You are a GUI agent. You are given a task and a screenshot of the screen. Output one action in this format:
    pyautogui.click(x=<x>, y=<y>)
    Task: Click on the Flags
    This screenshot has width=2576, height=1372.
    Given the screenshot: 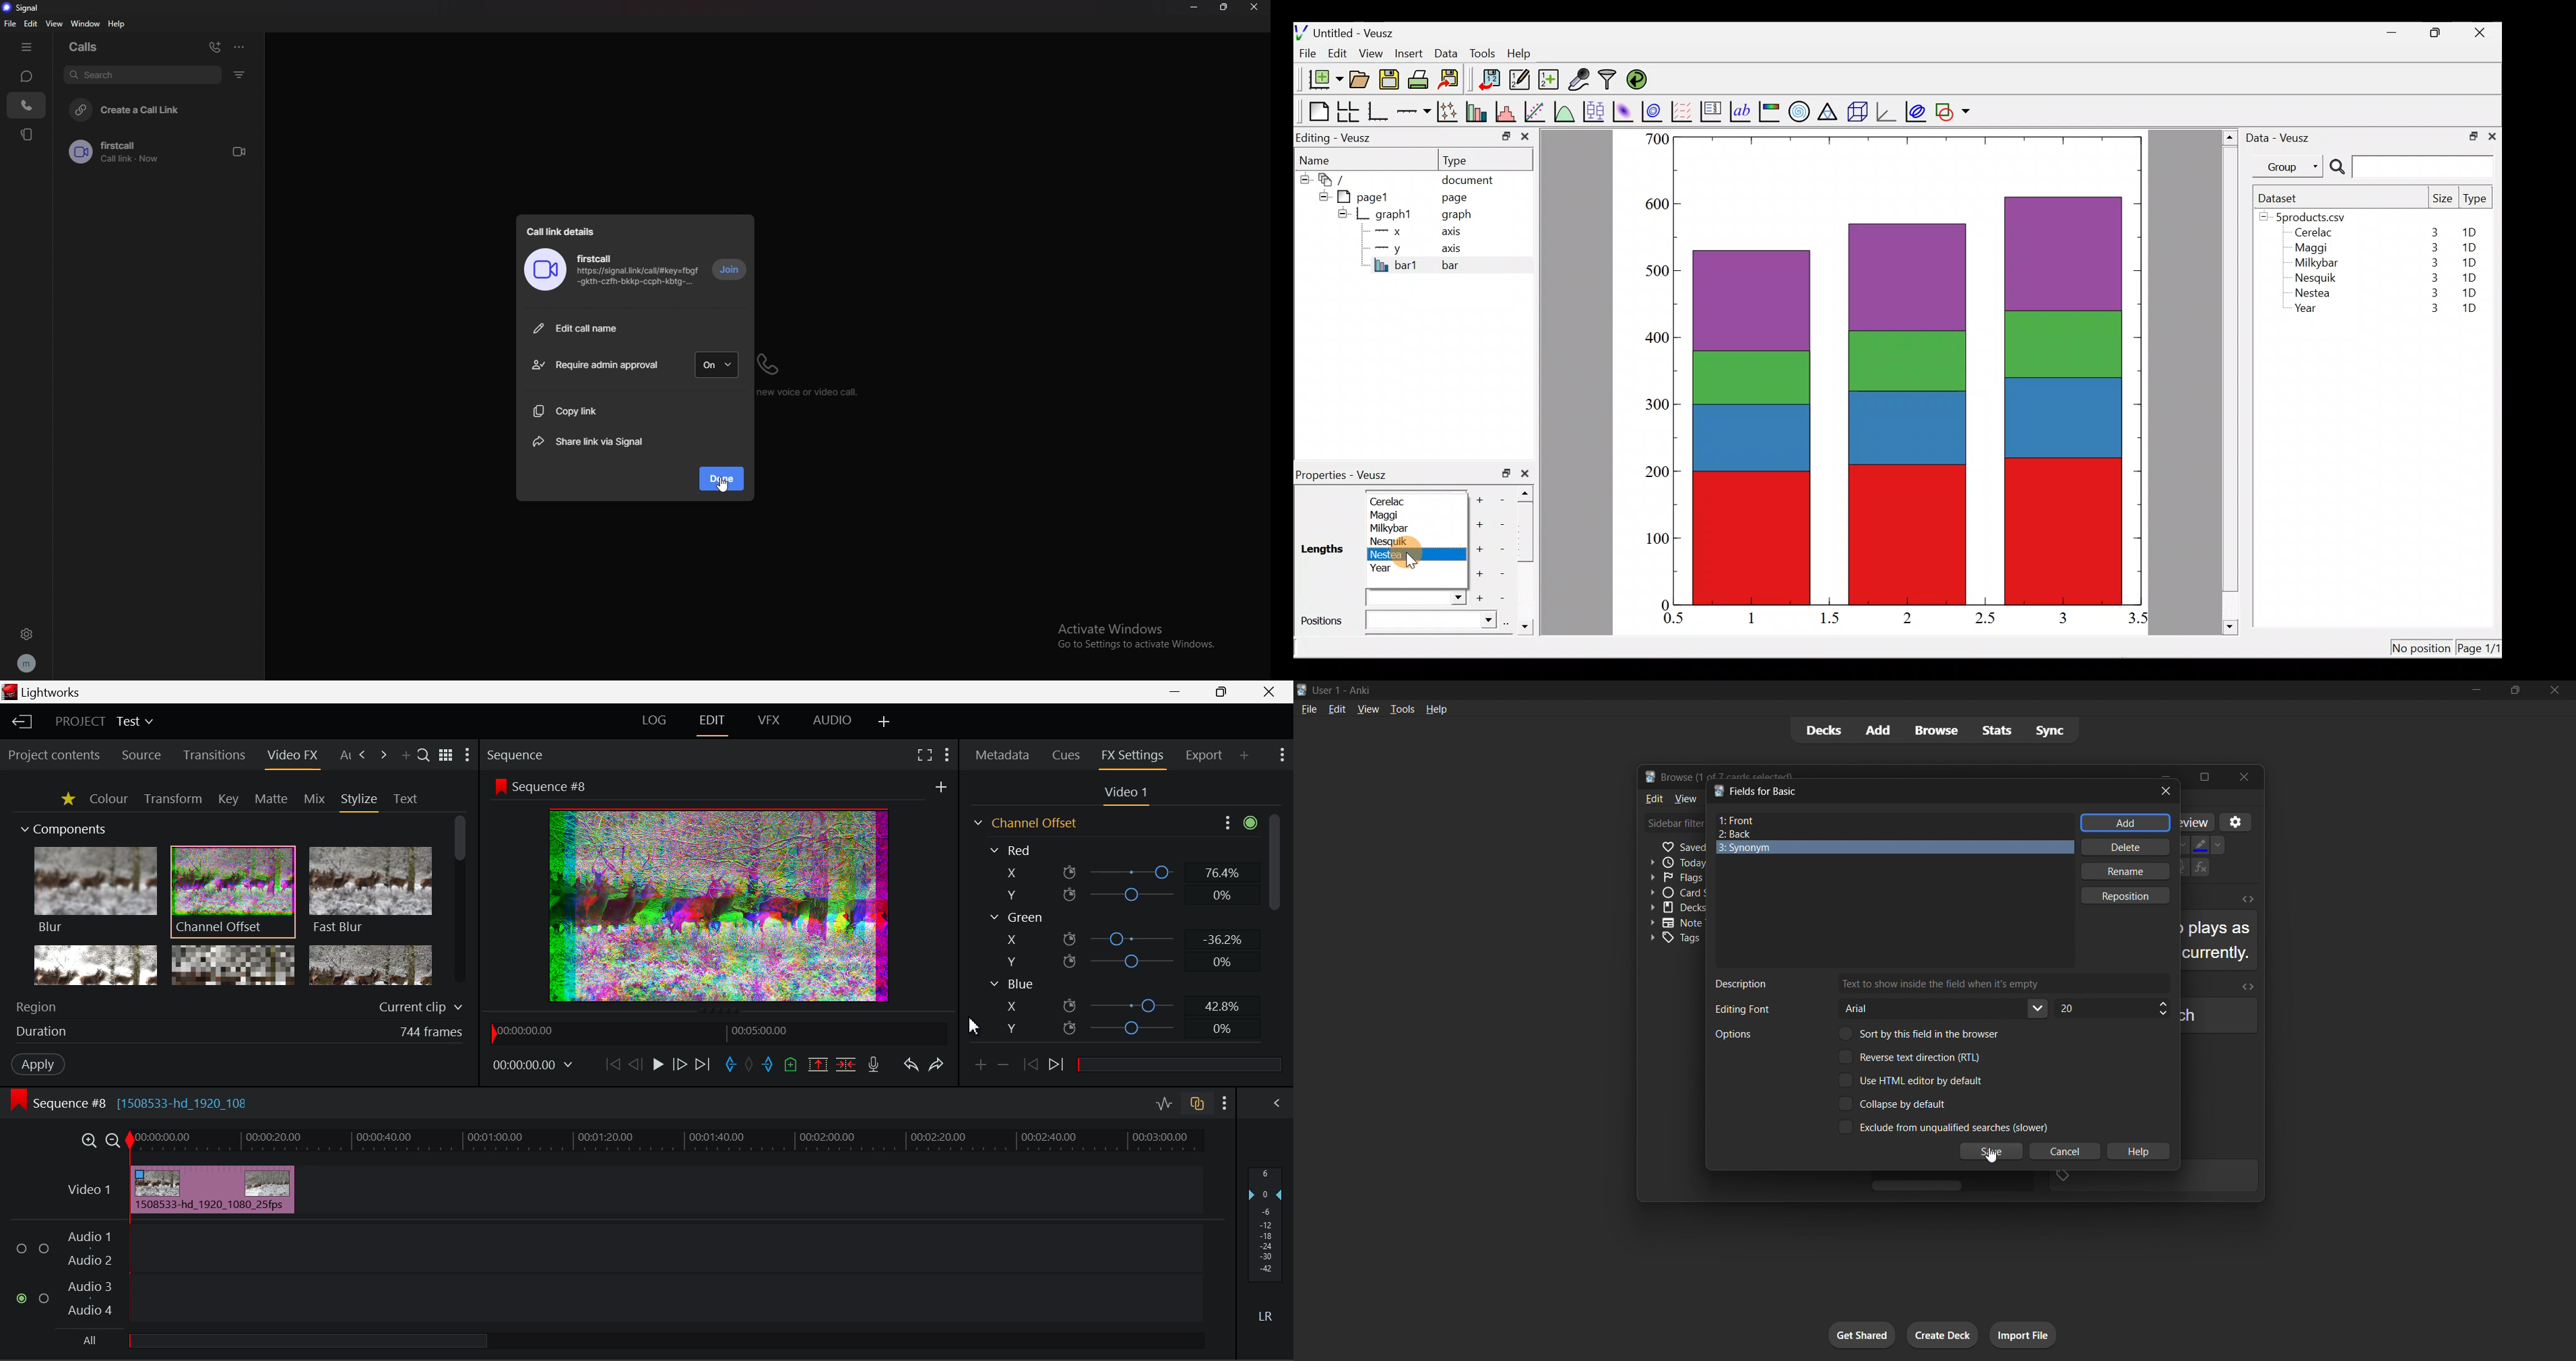 What is the action you would take?
    pyautogui.click(x=1672, y=878)
    